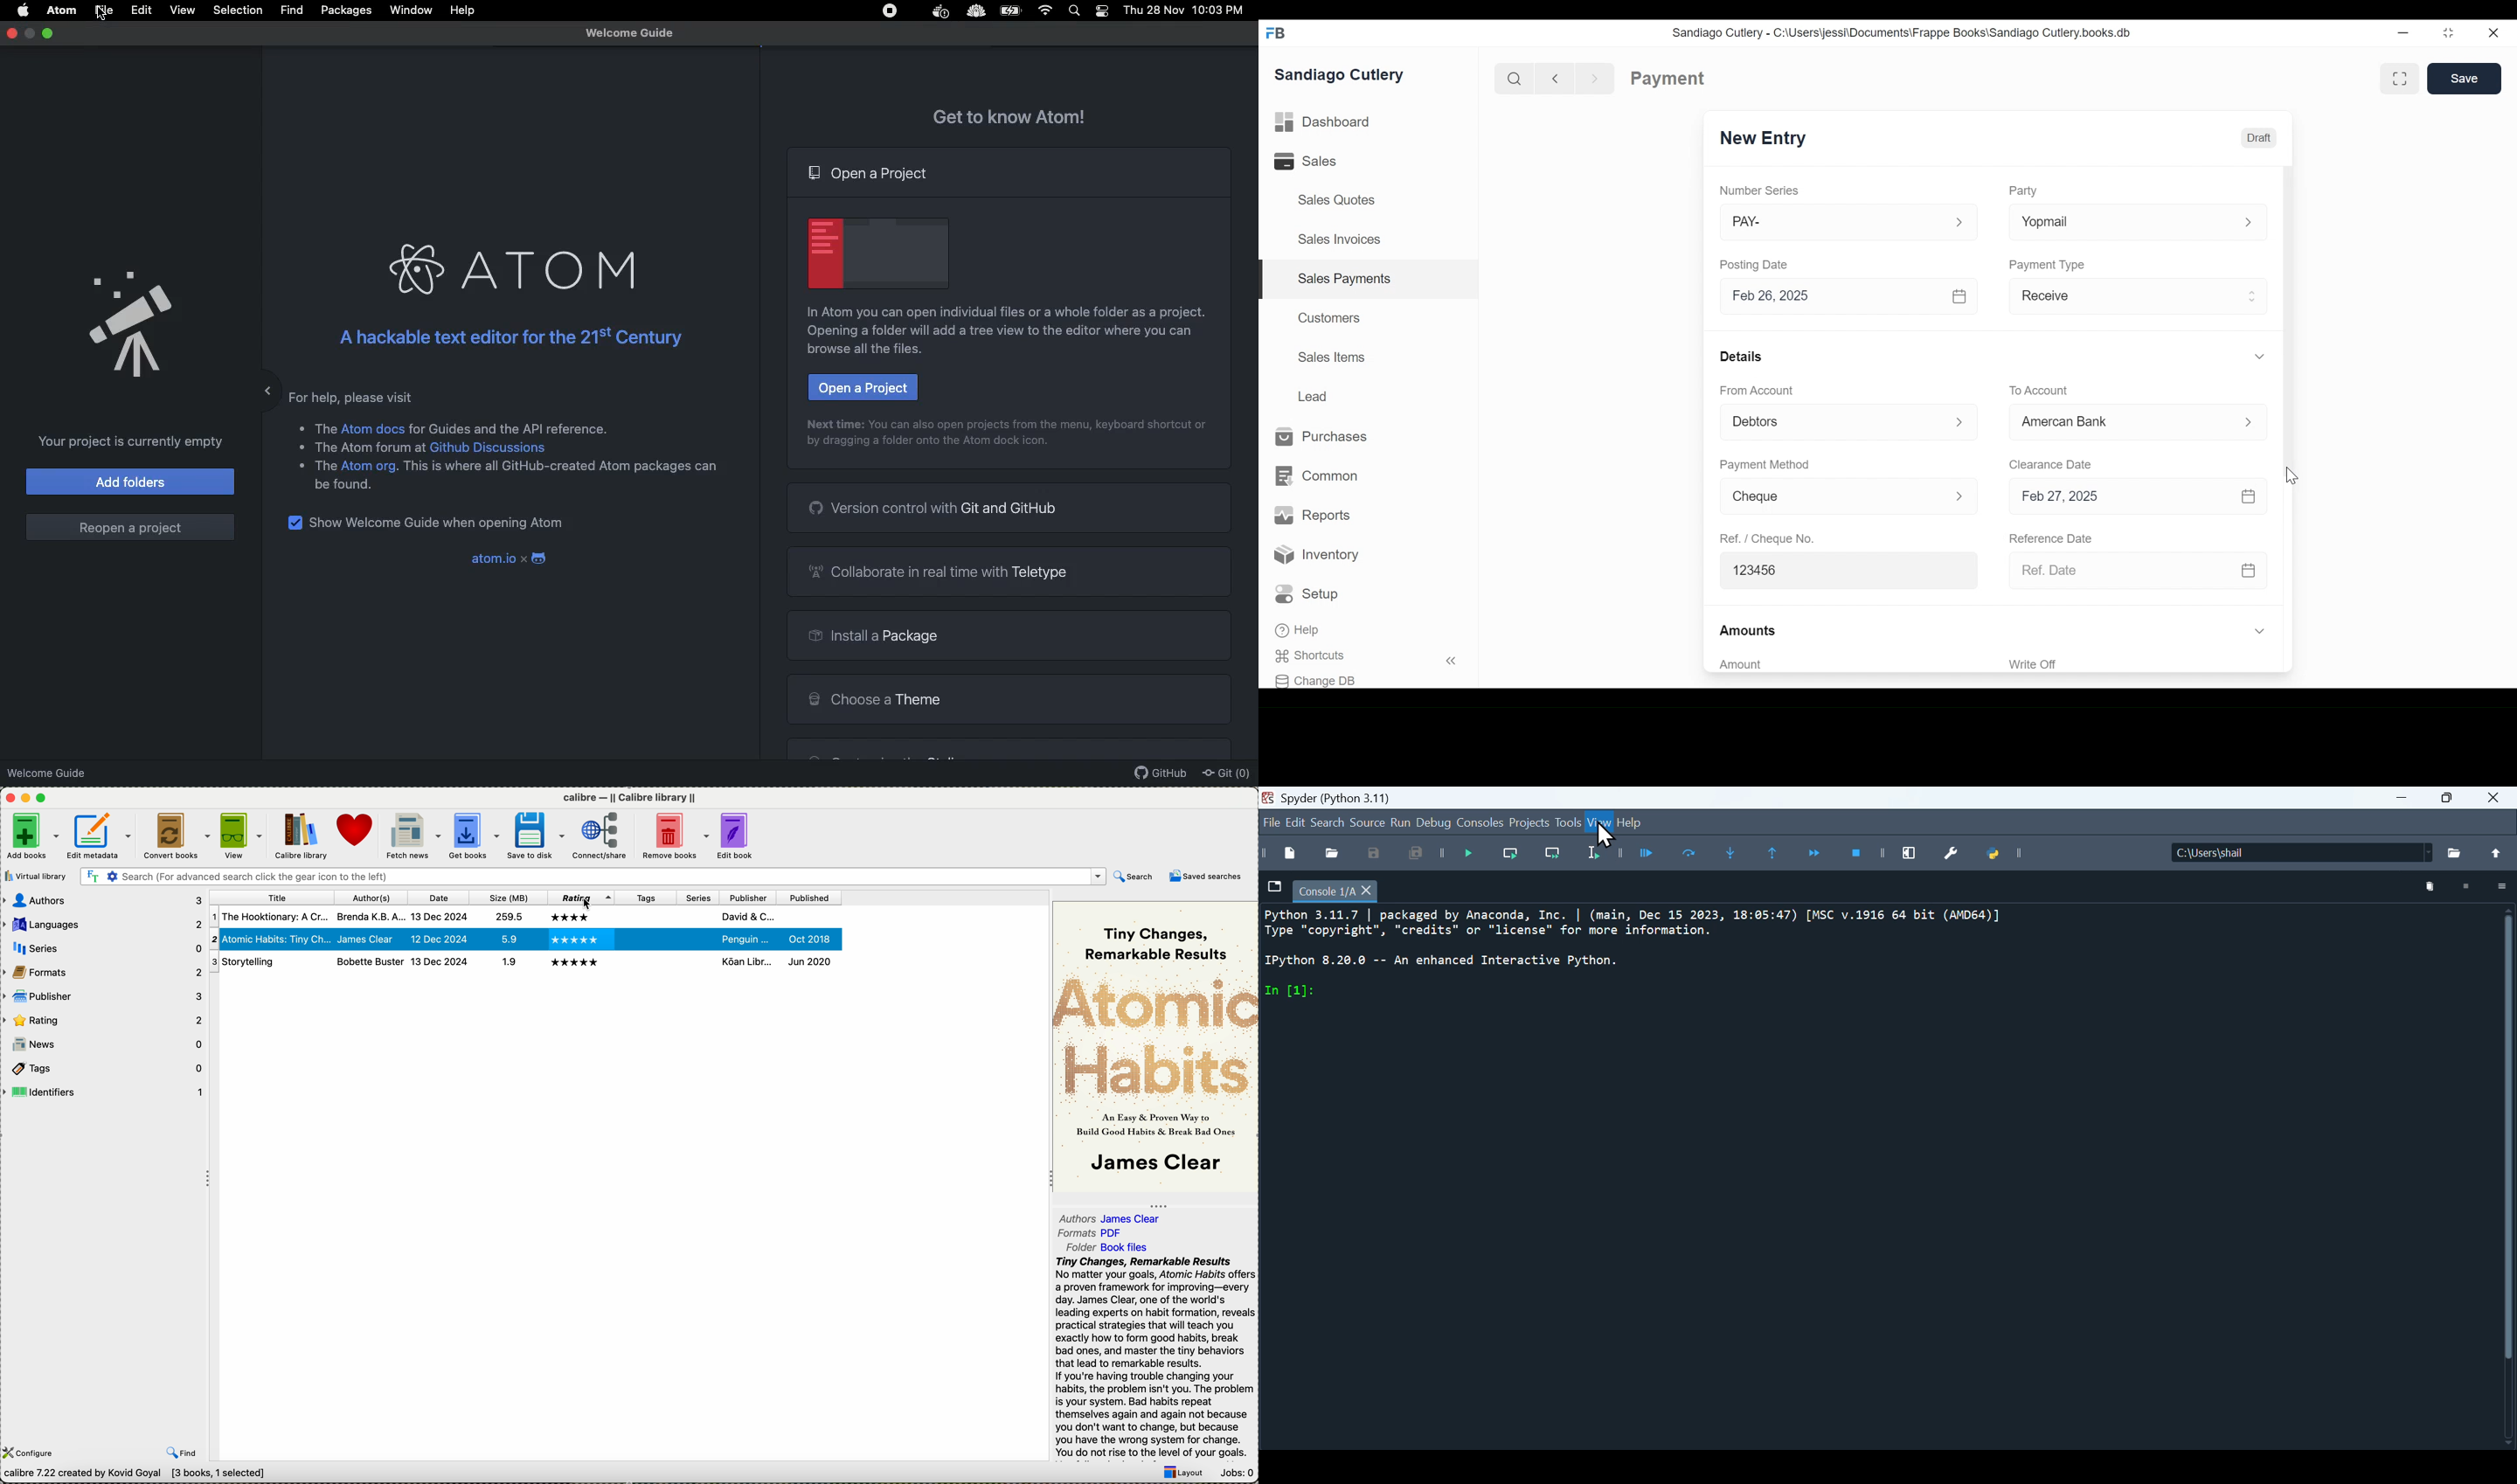 This screenshot has width=2520, height=1484. What do you see at coordinates (581, 898) in the screenshot?
I see `click on rating` at bounding box center [581, 898].